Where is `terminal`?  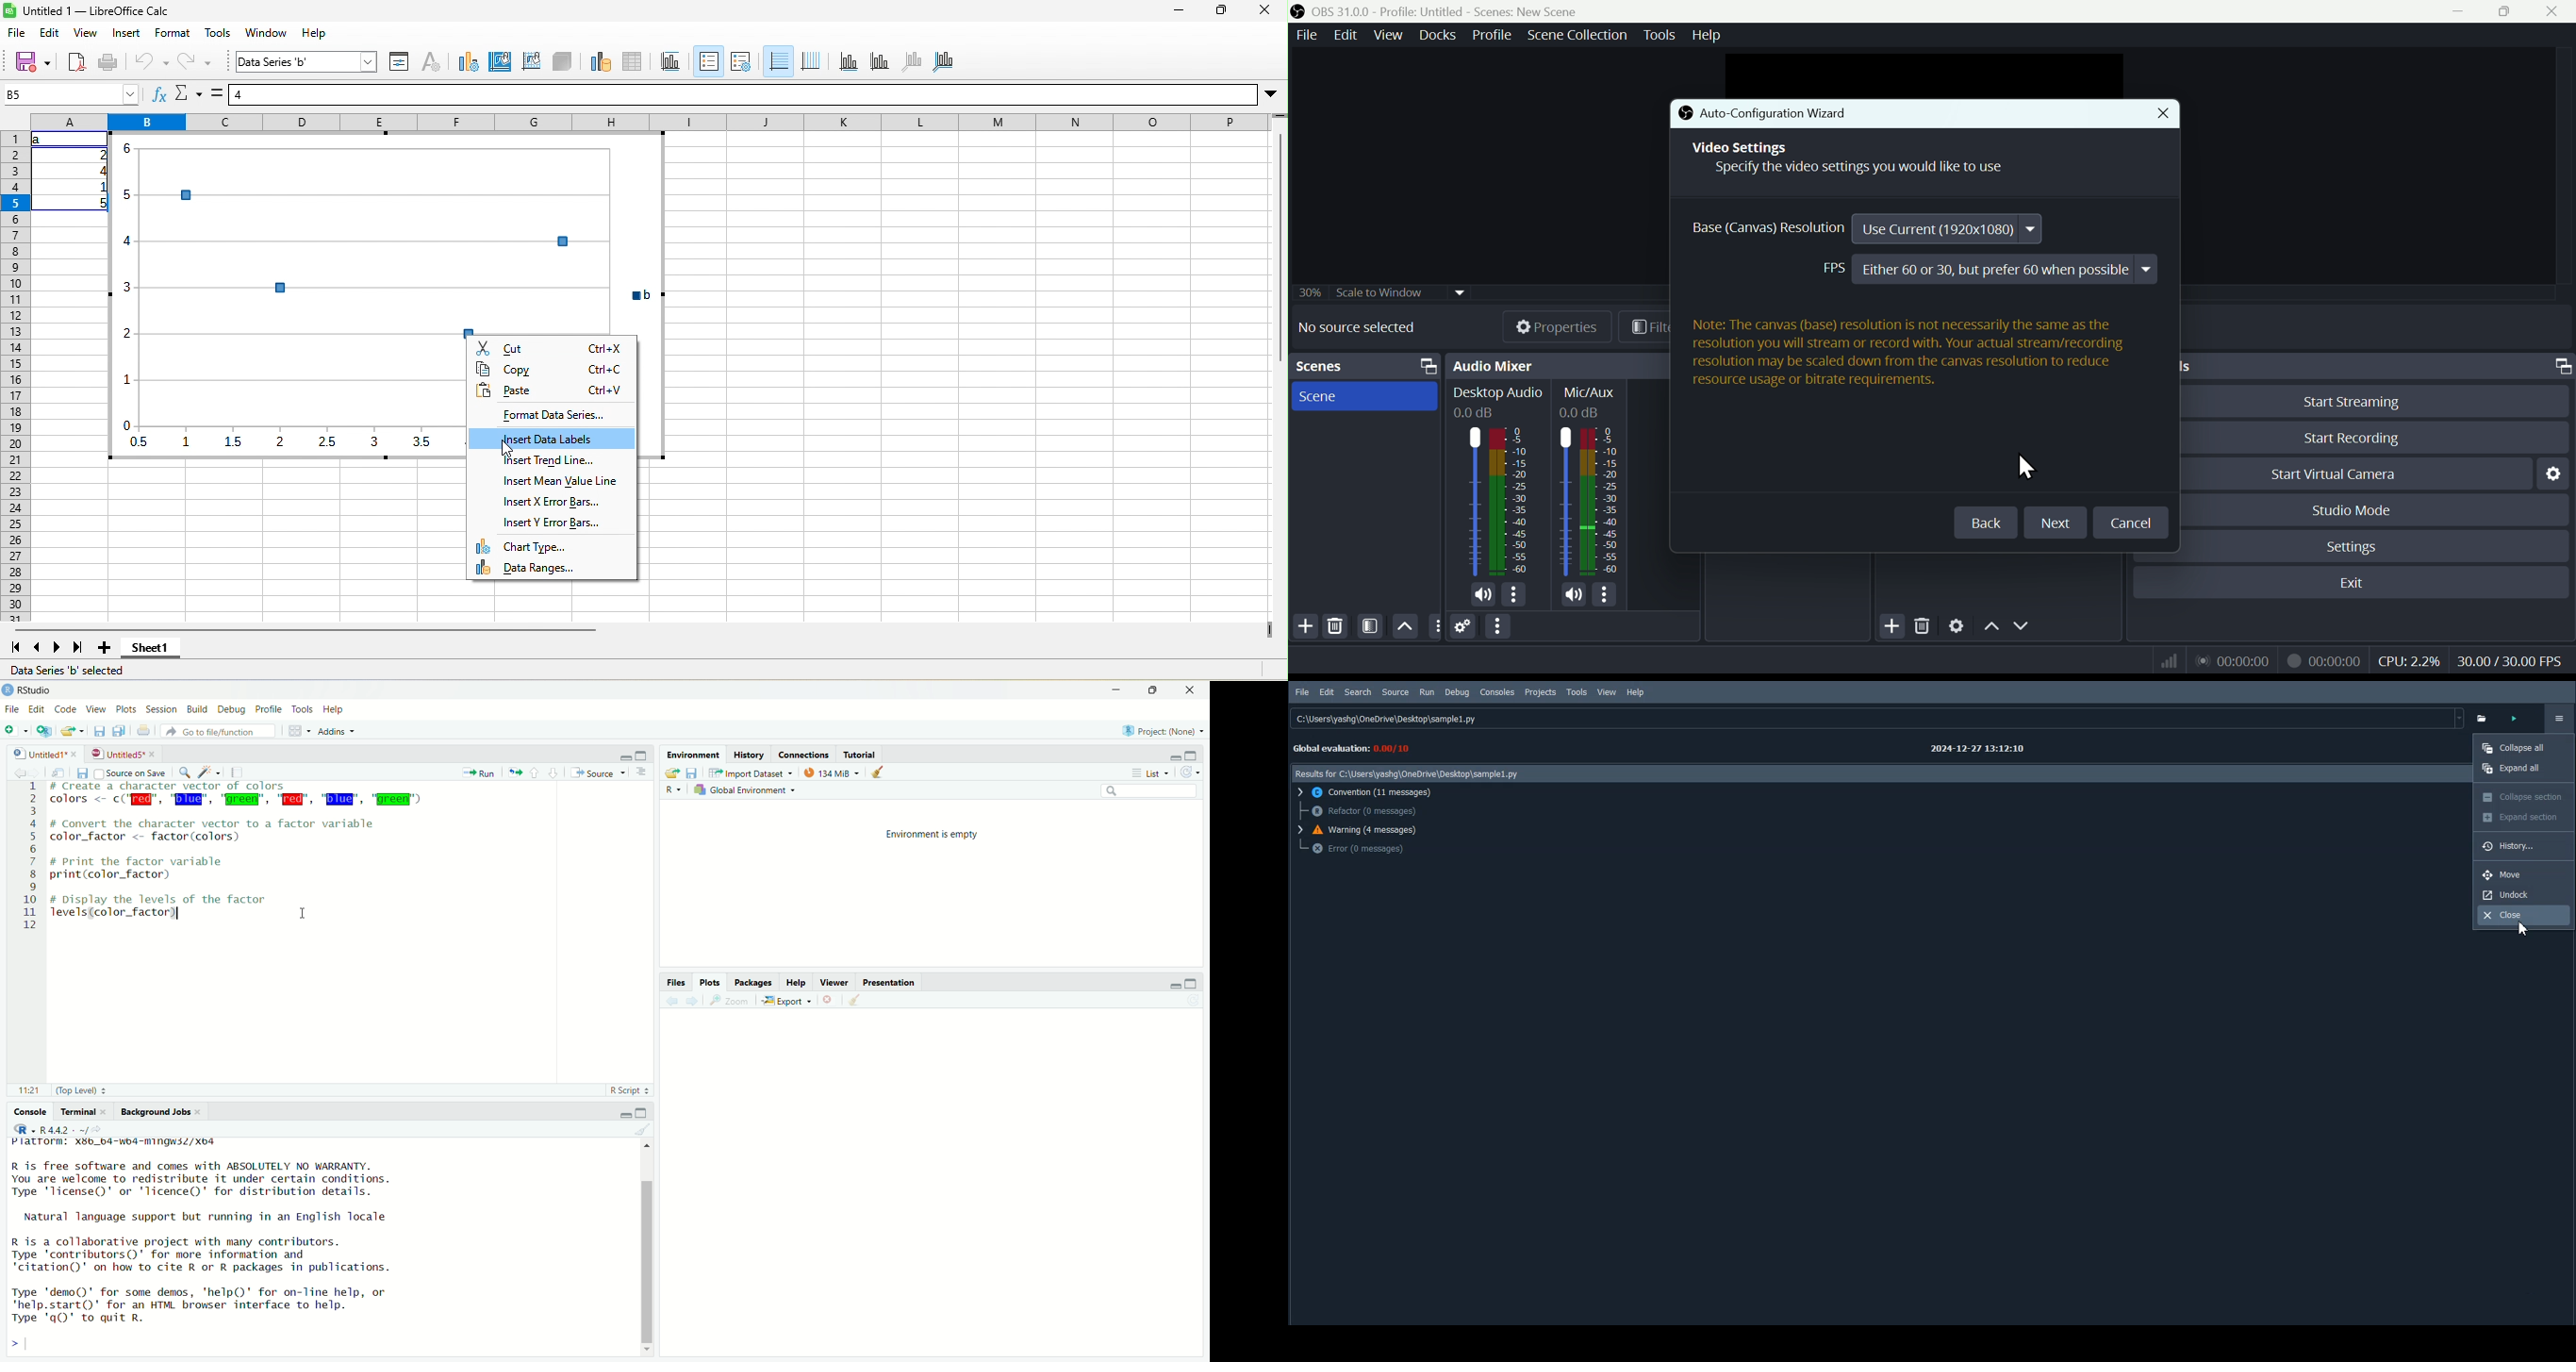 terminal is located at coordinates (84, 1111).